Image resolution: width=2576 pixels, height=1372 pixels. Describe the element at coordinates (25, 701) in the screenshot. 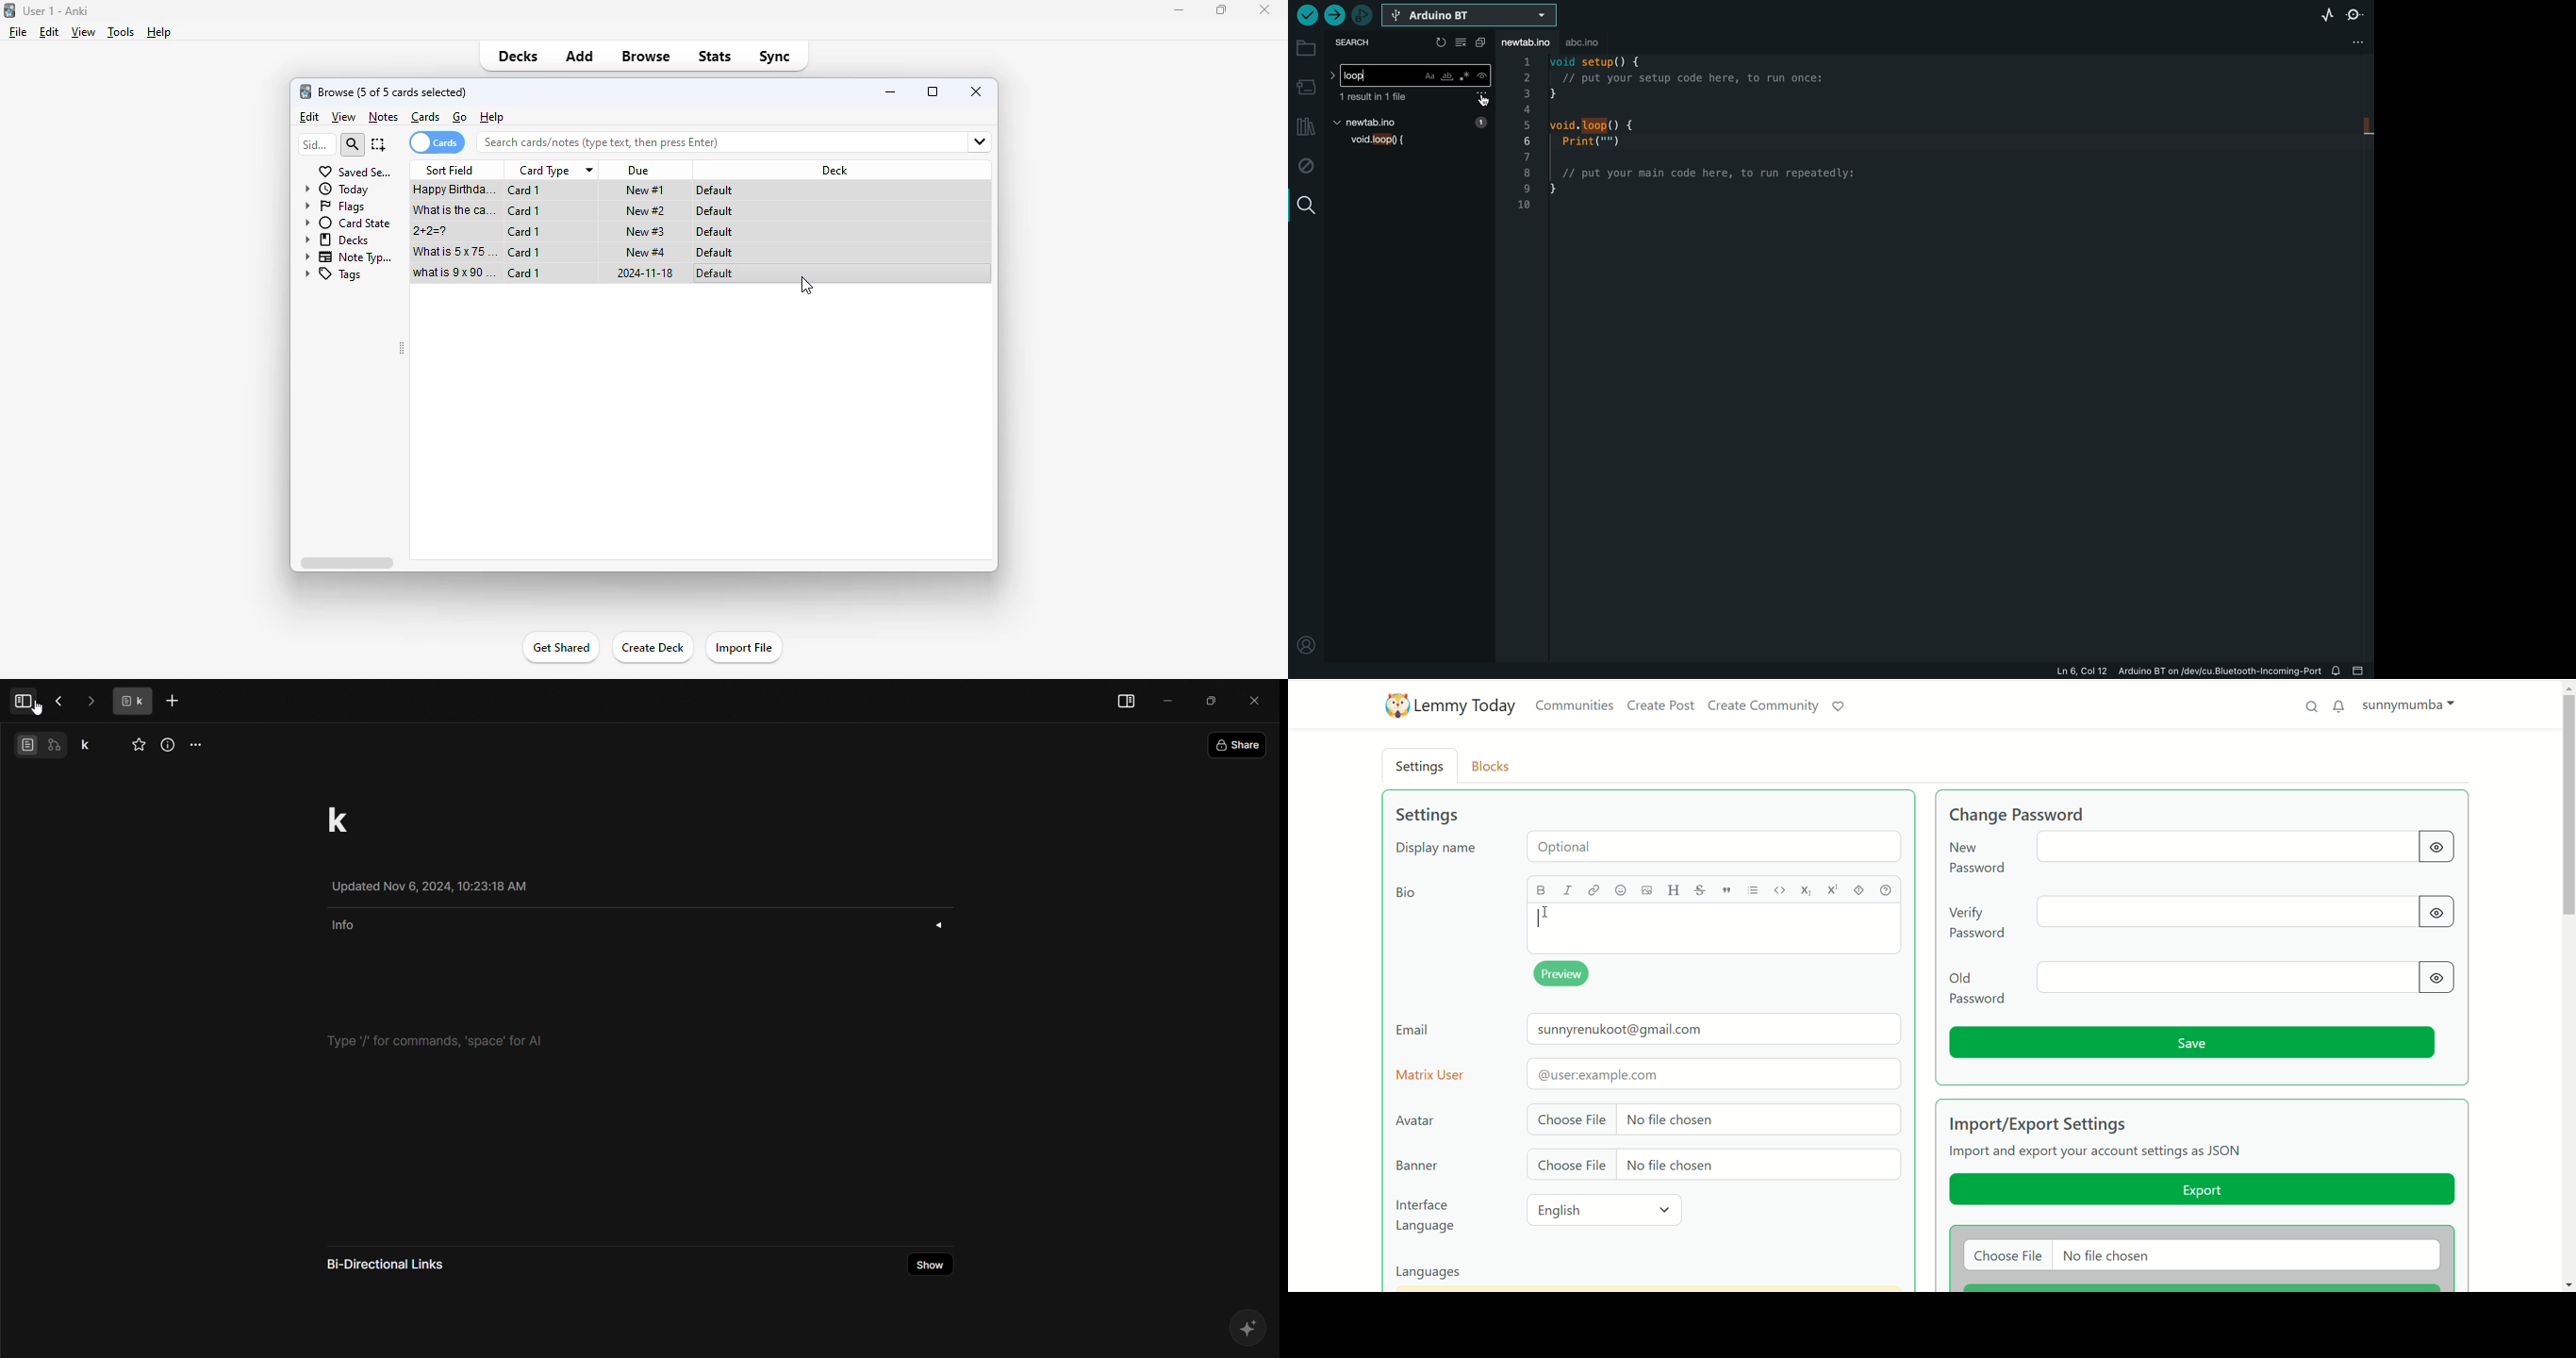

I see `view sidebar` at that location.